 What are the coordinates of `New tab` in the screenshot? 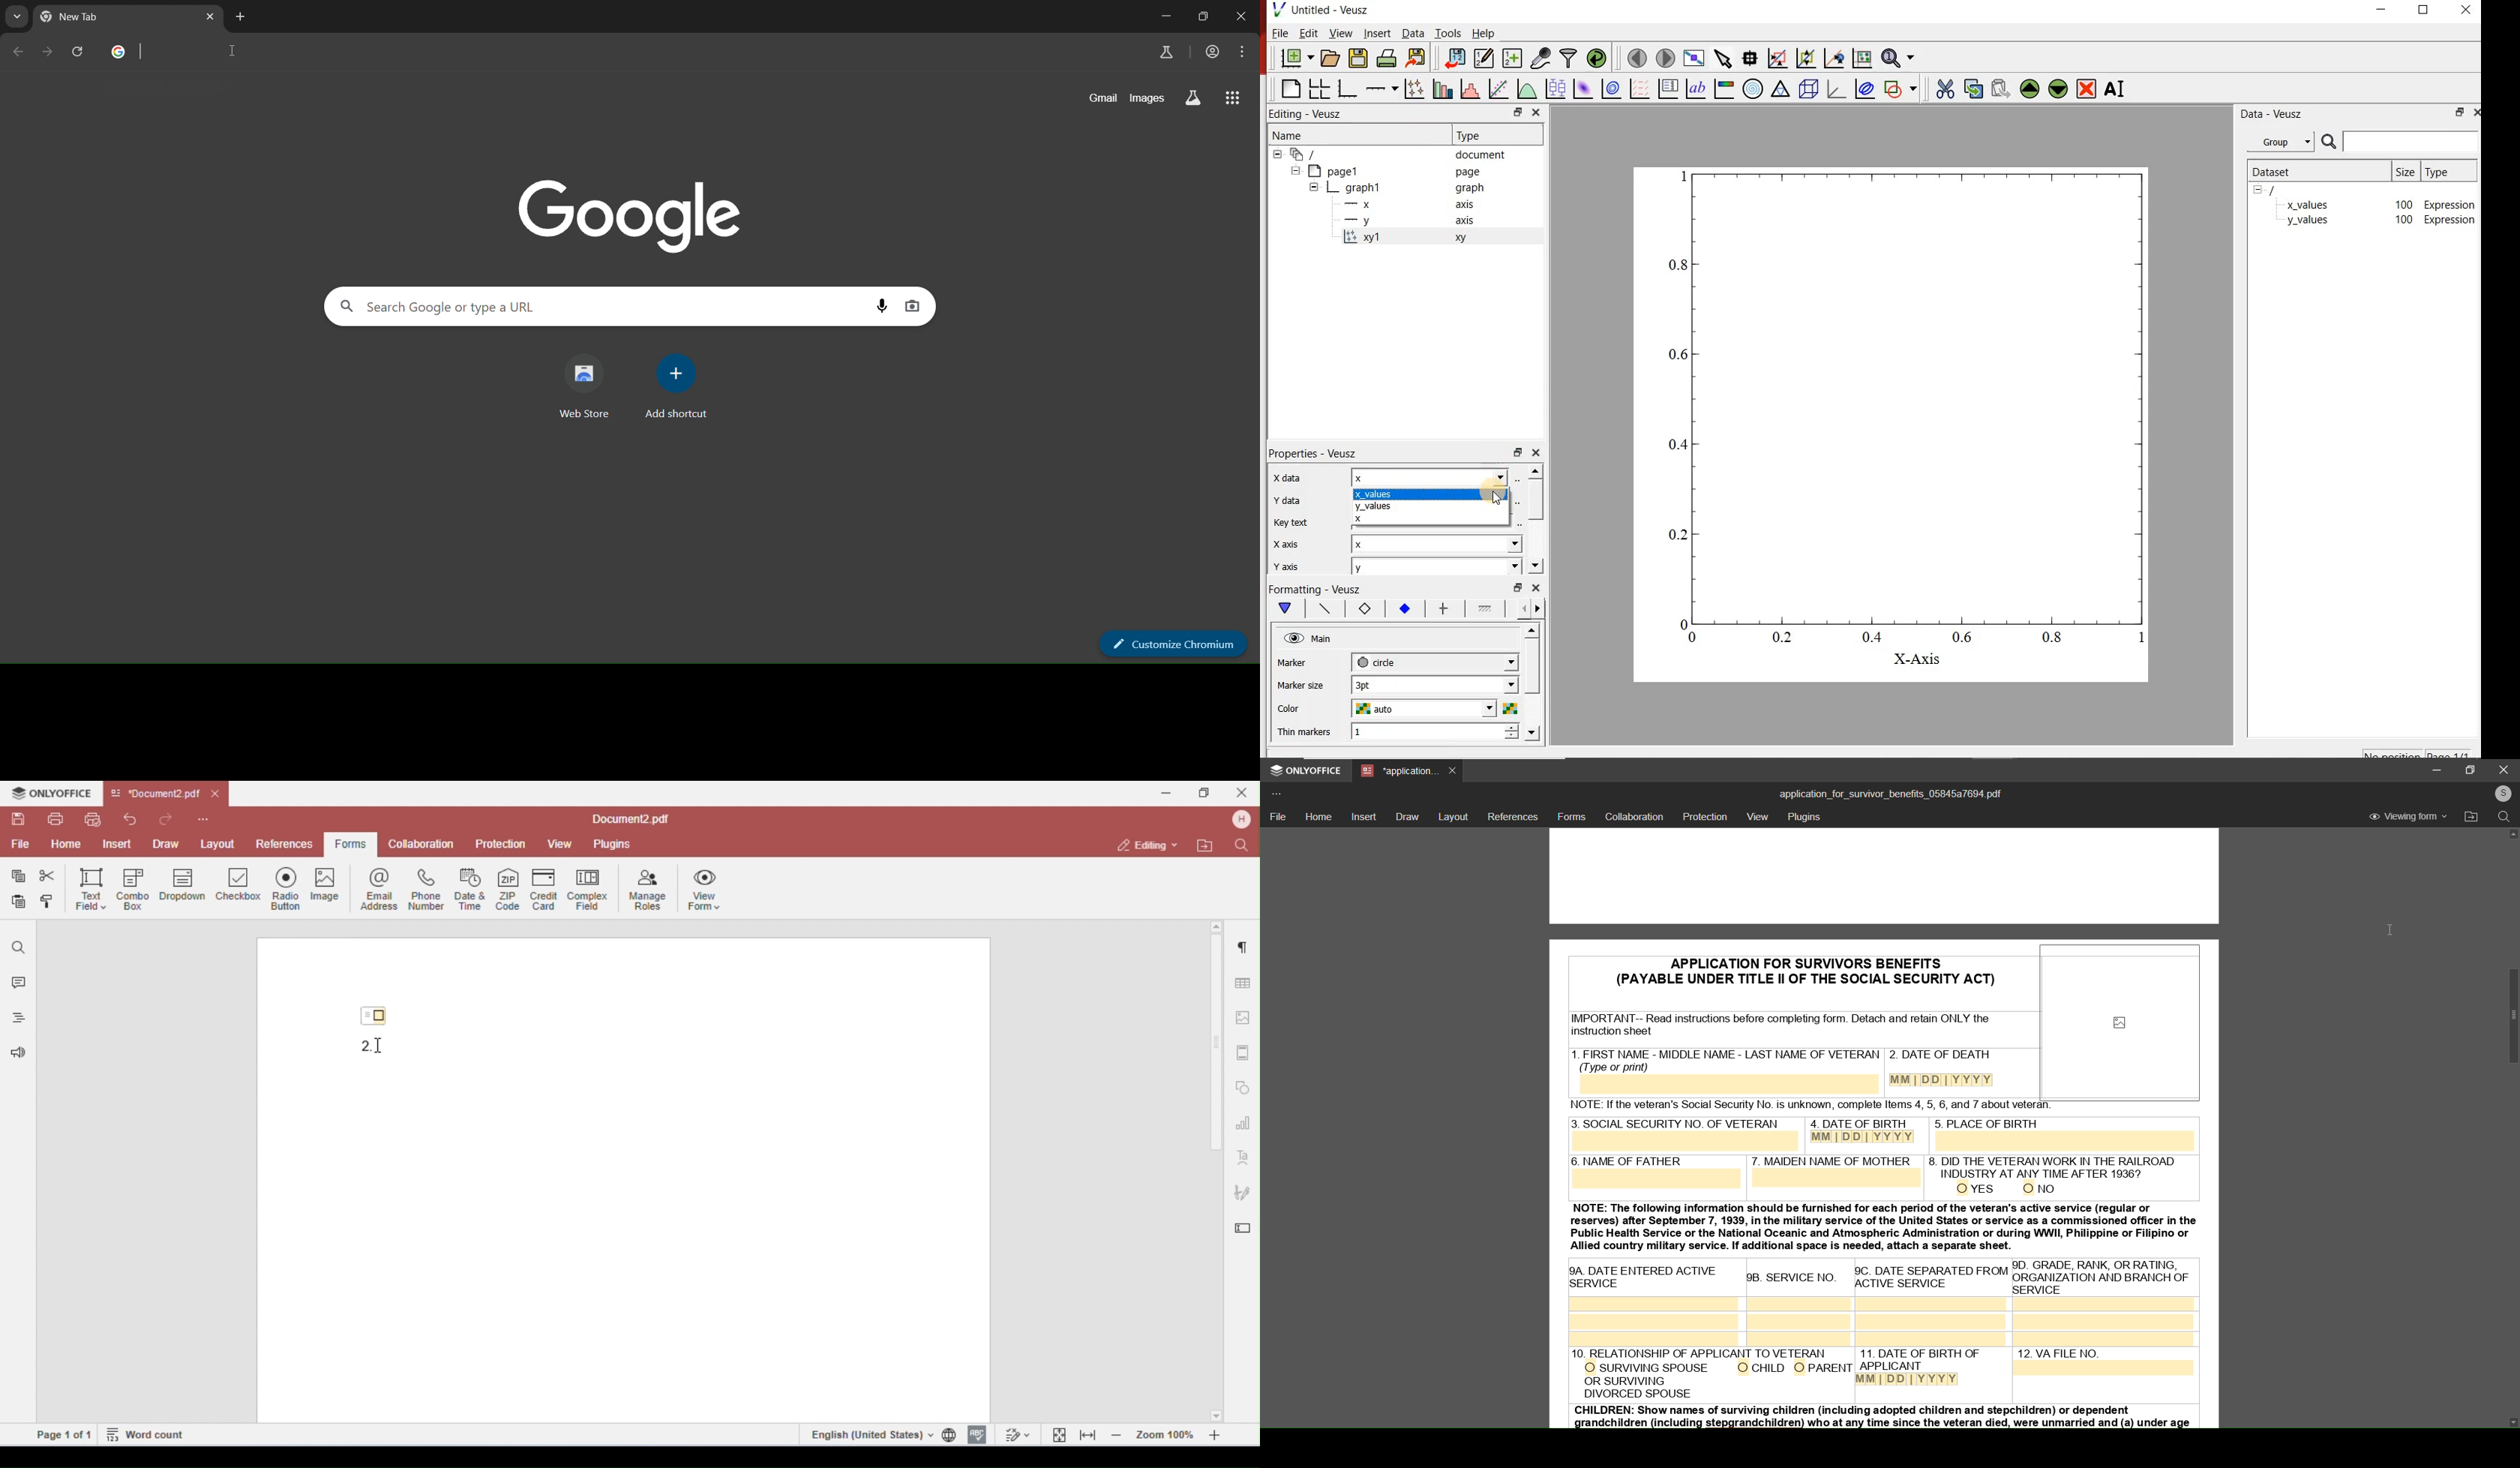 It's located at (82, 16).